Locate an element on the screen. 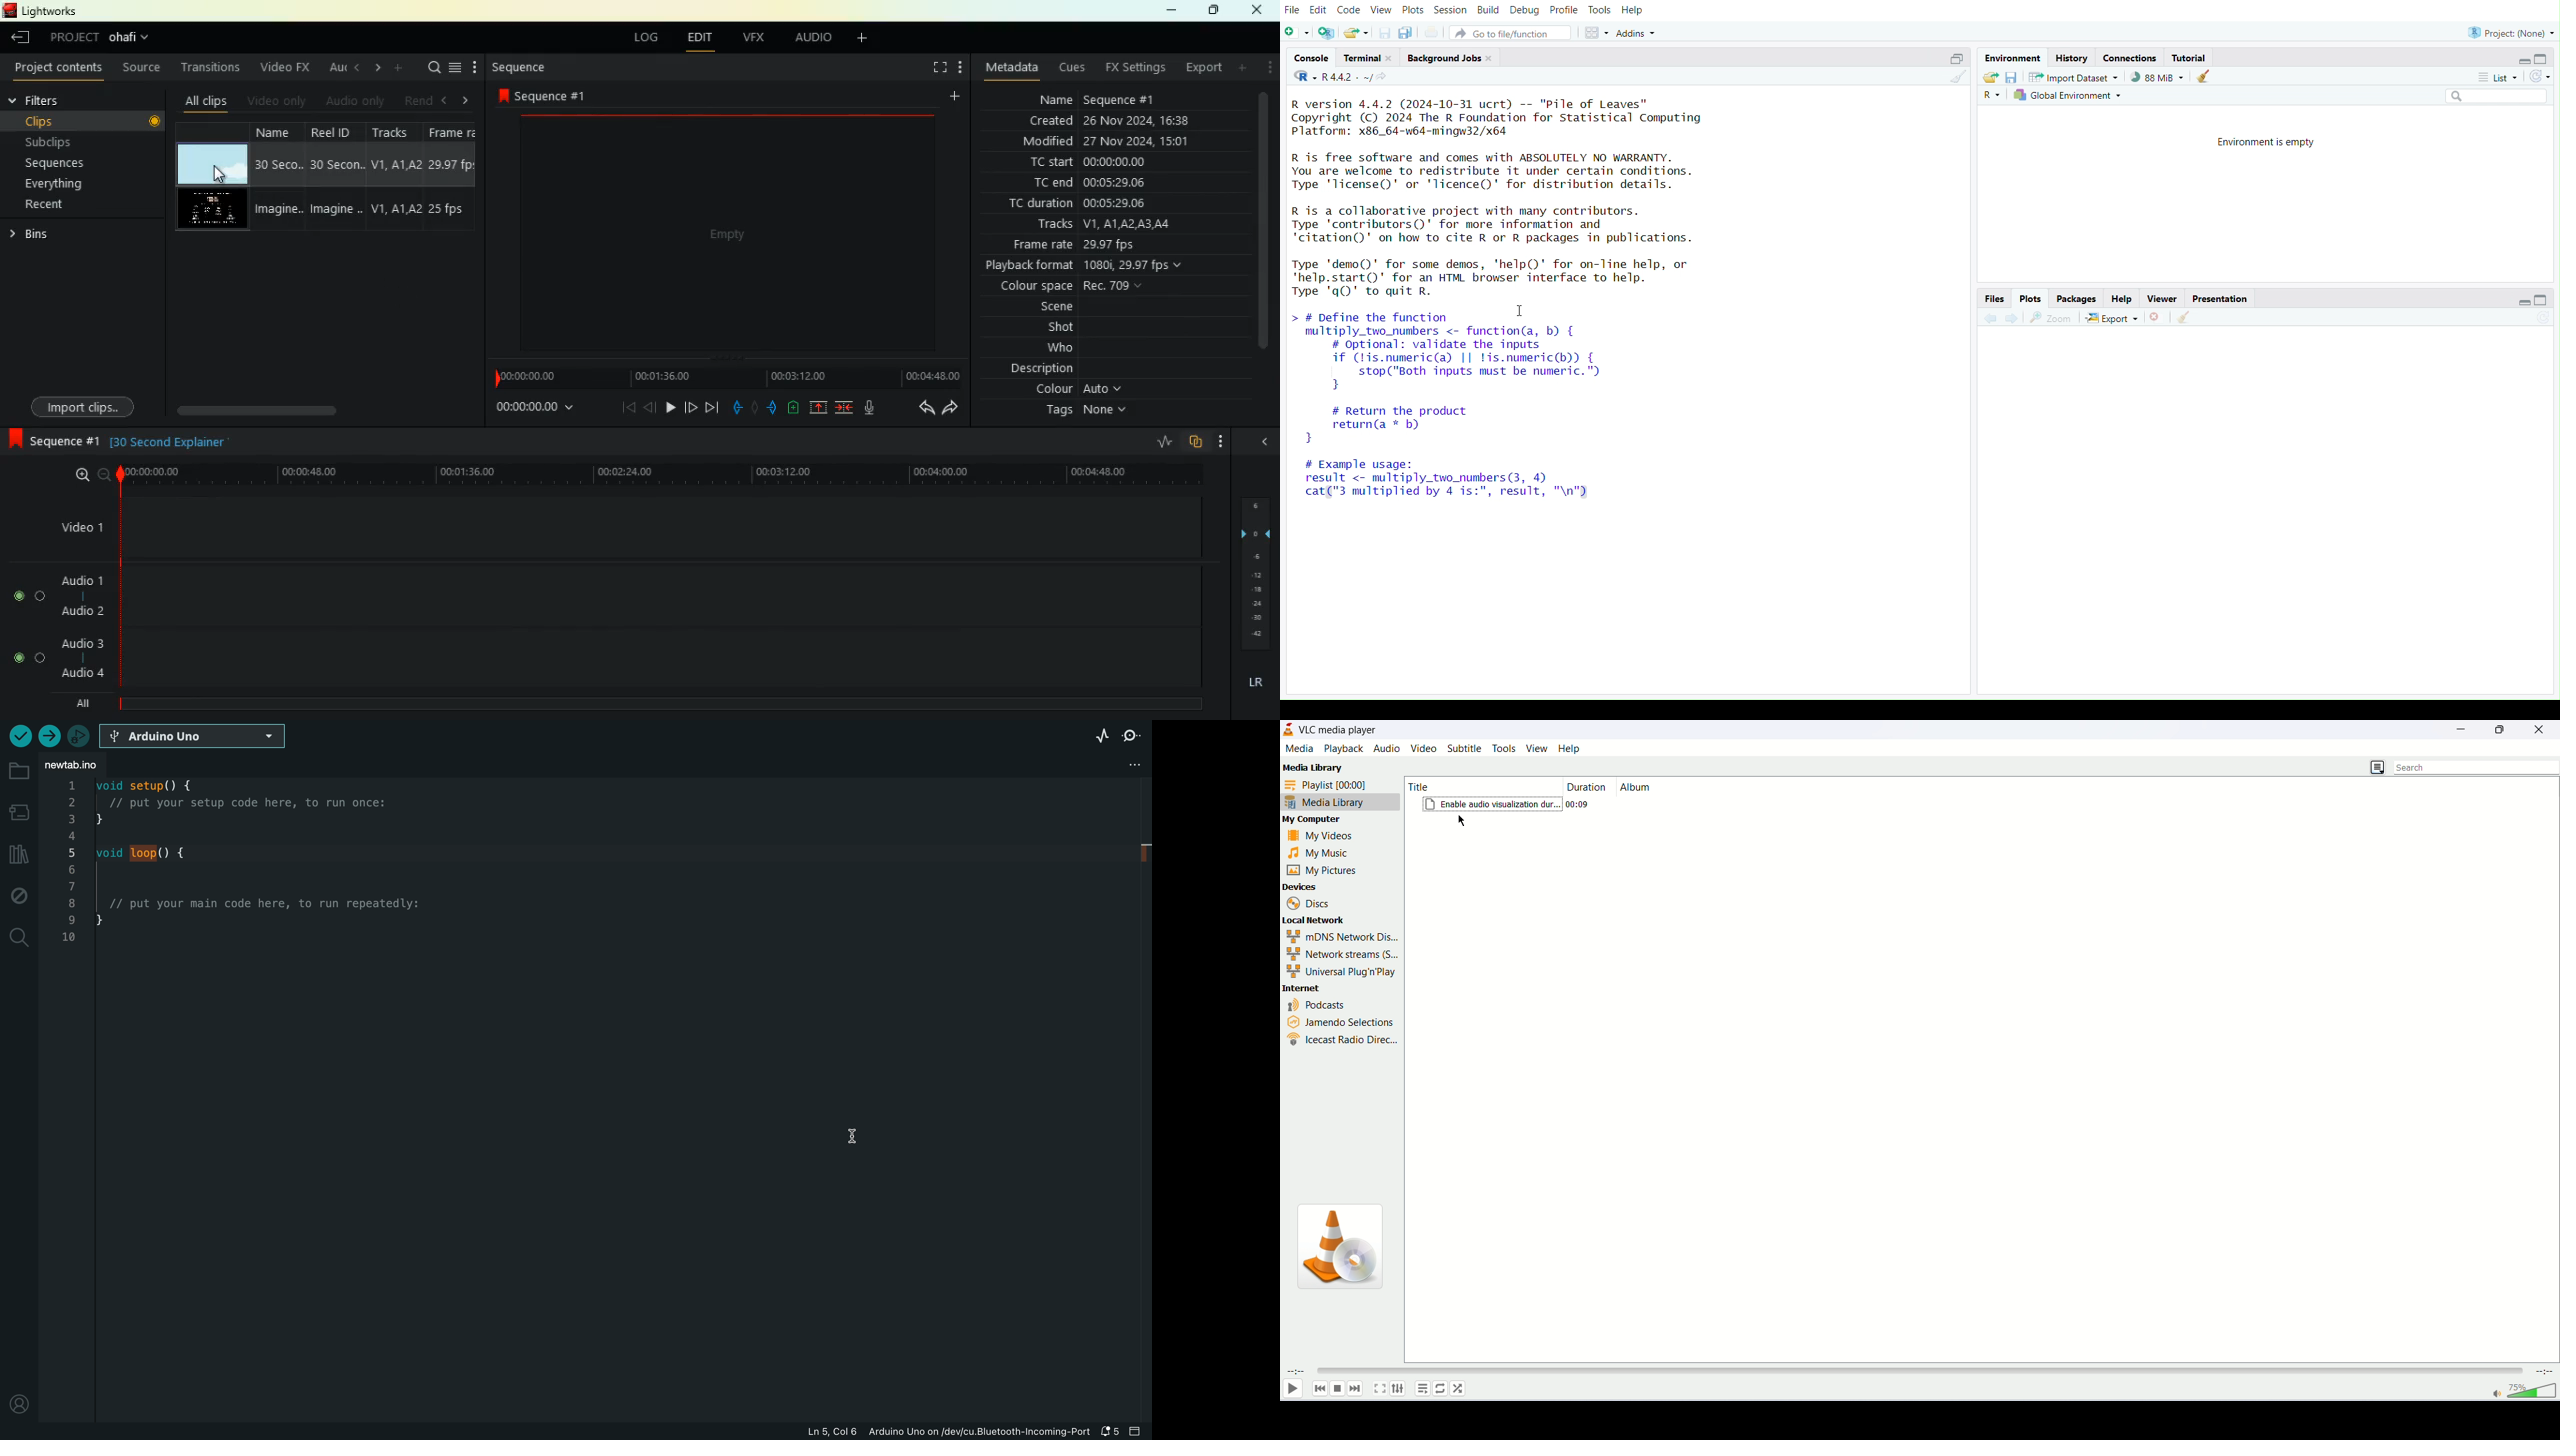 The image size is (2576, 1456). menu is located at coordinates (456, 69).